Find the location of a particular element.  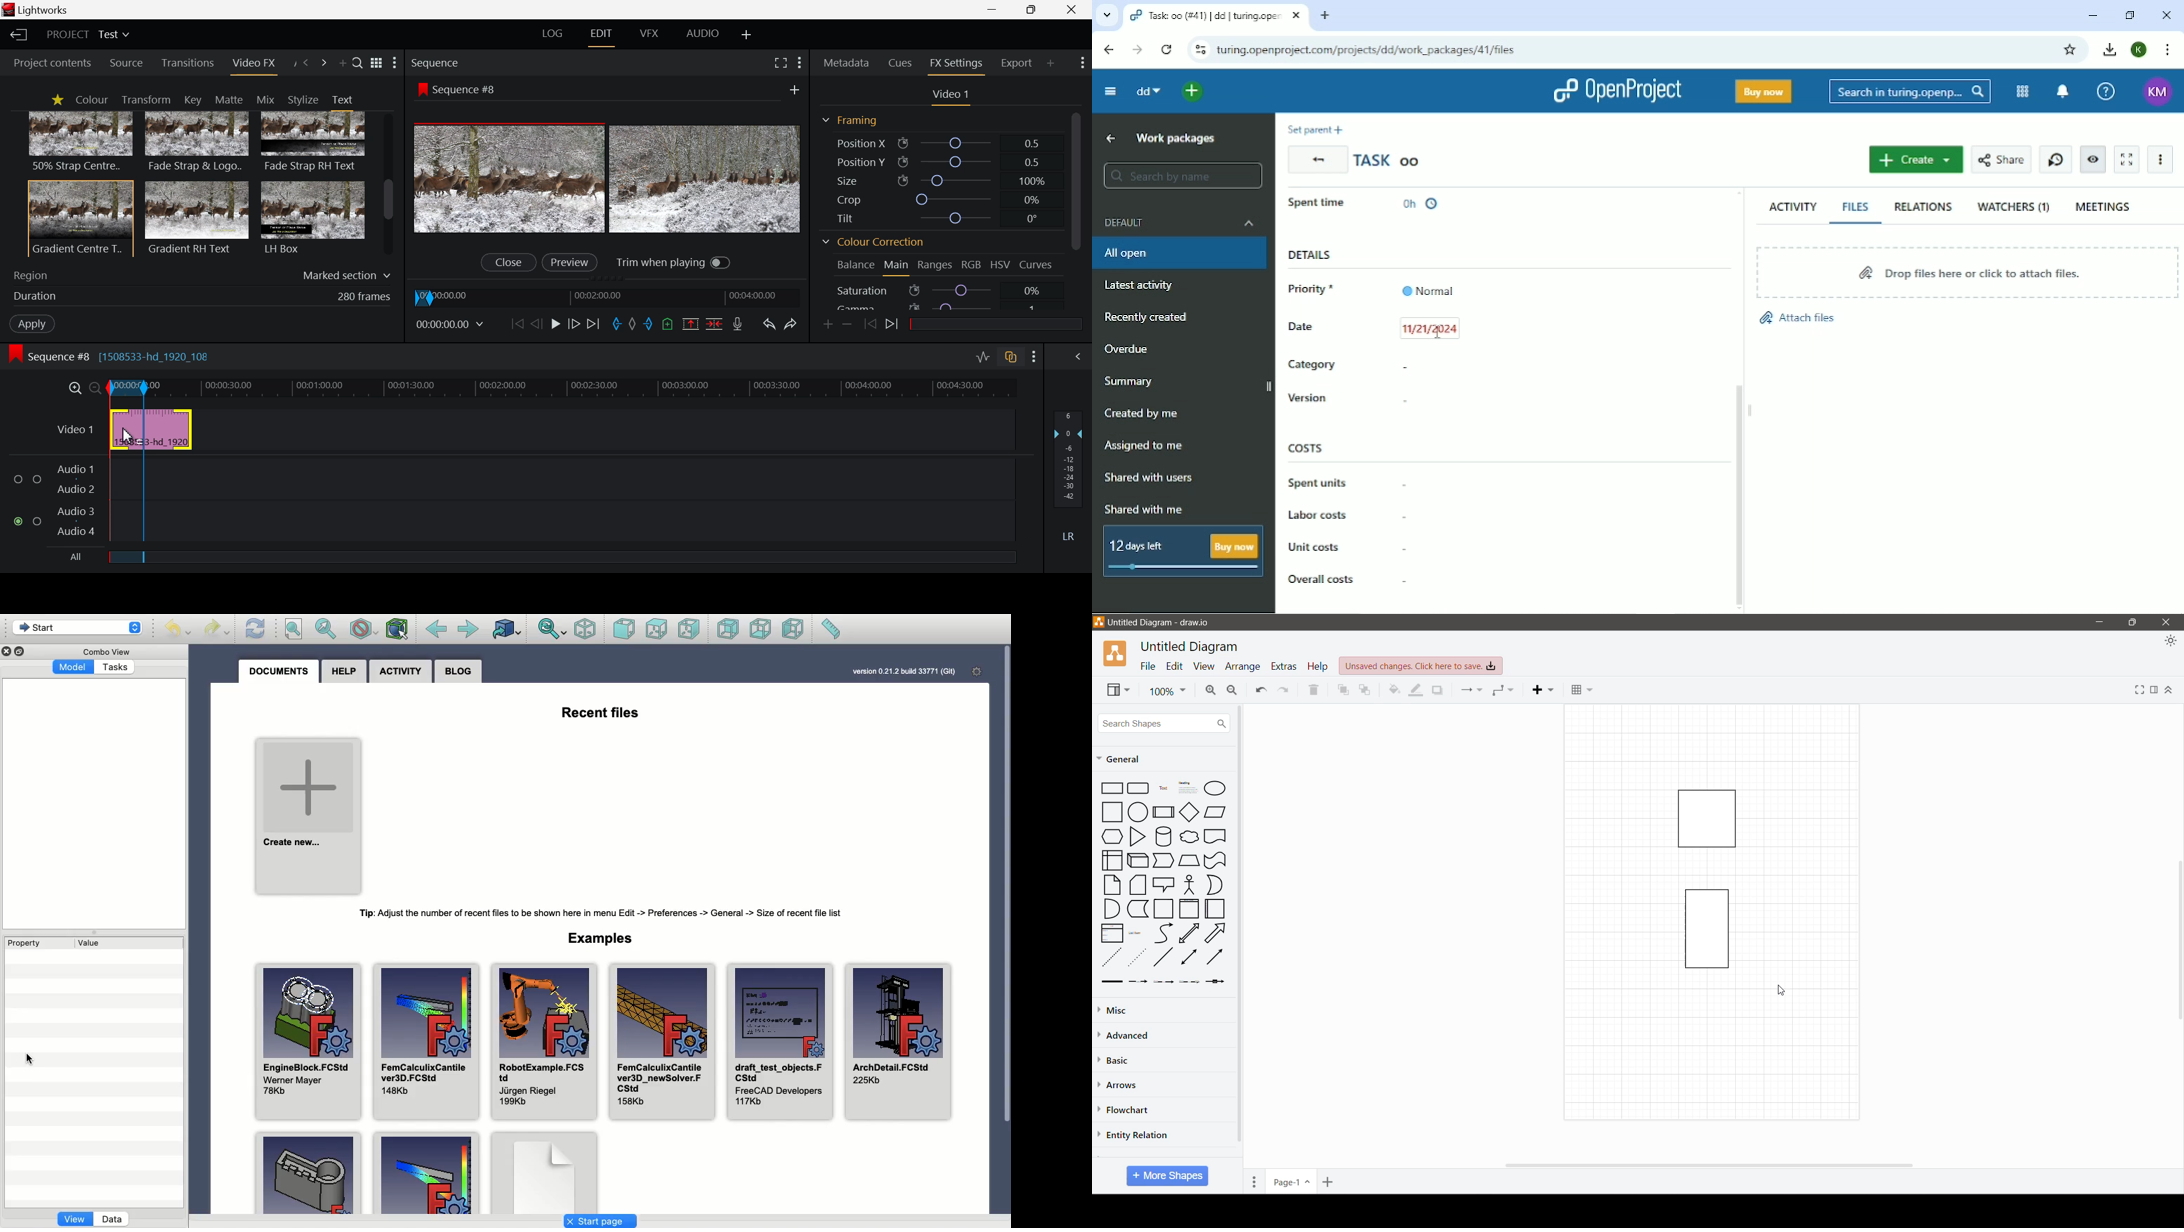

Reload this page is located at coordinates (1166, 50).